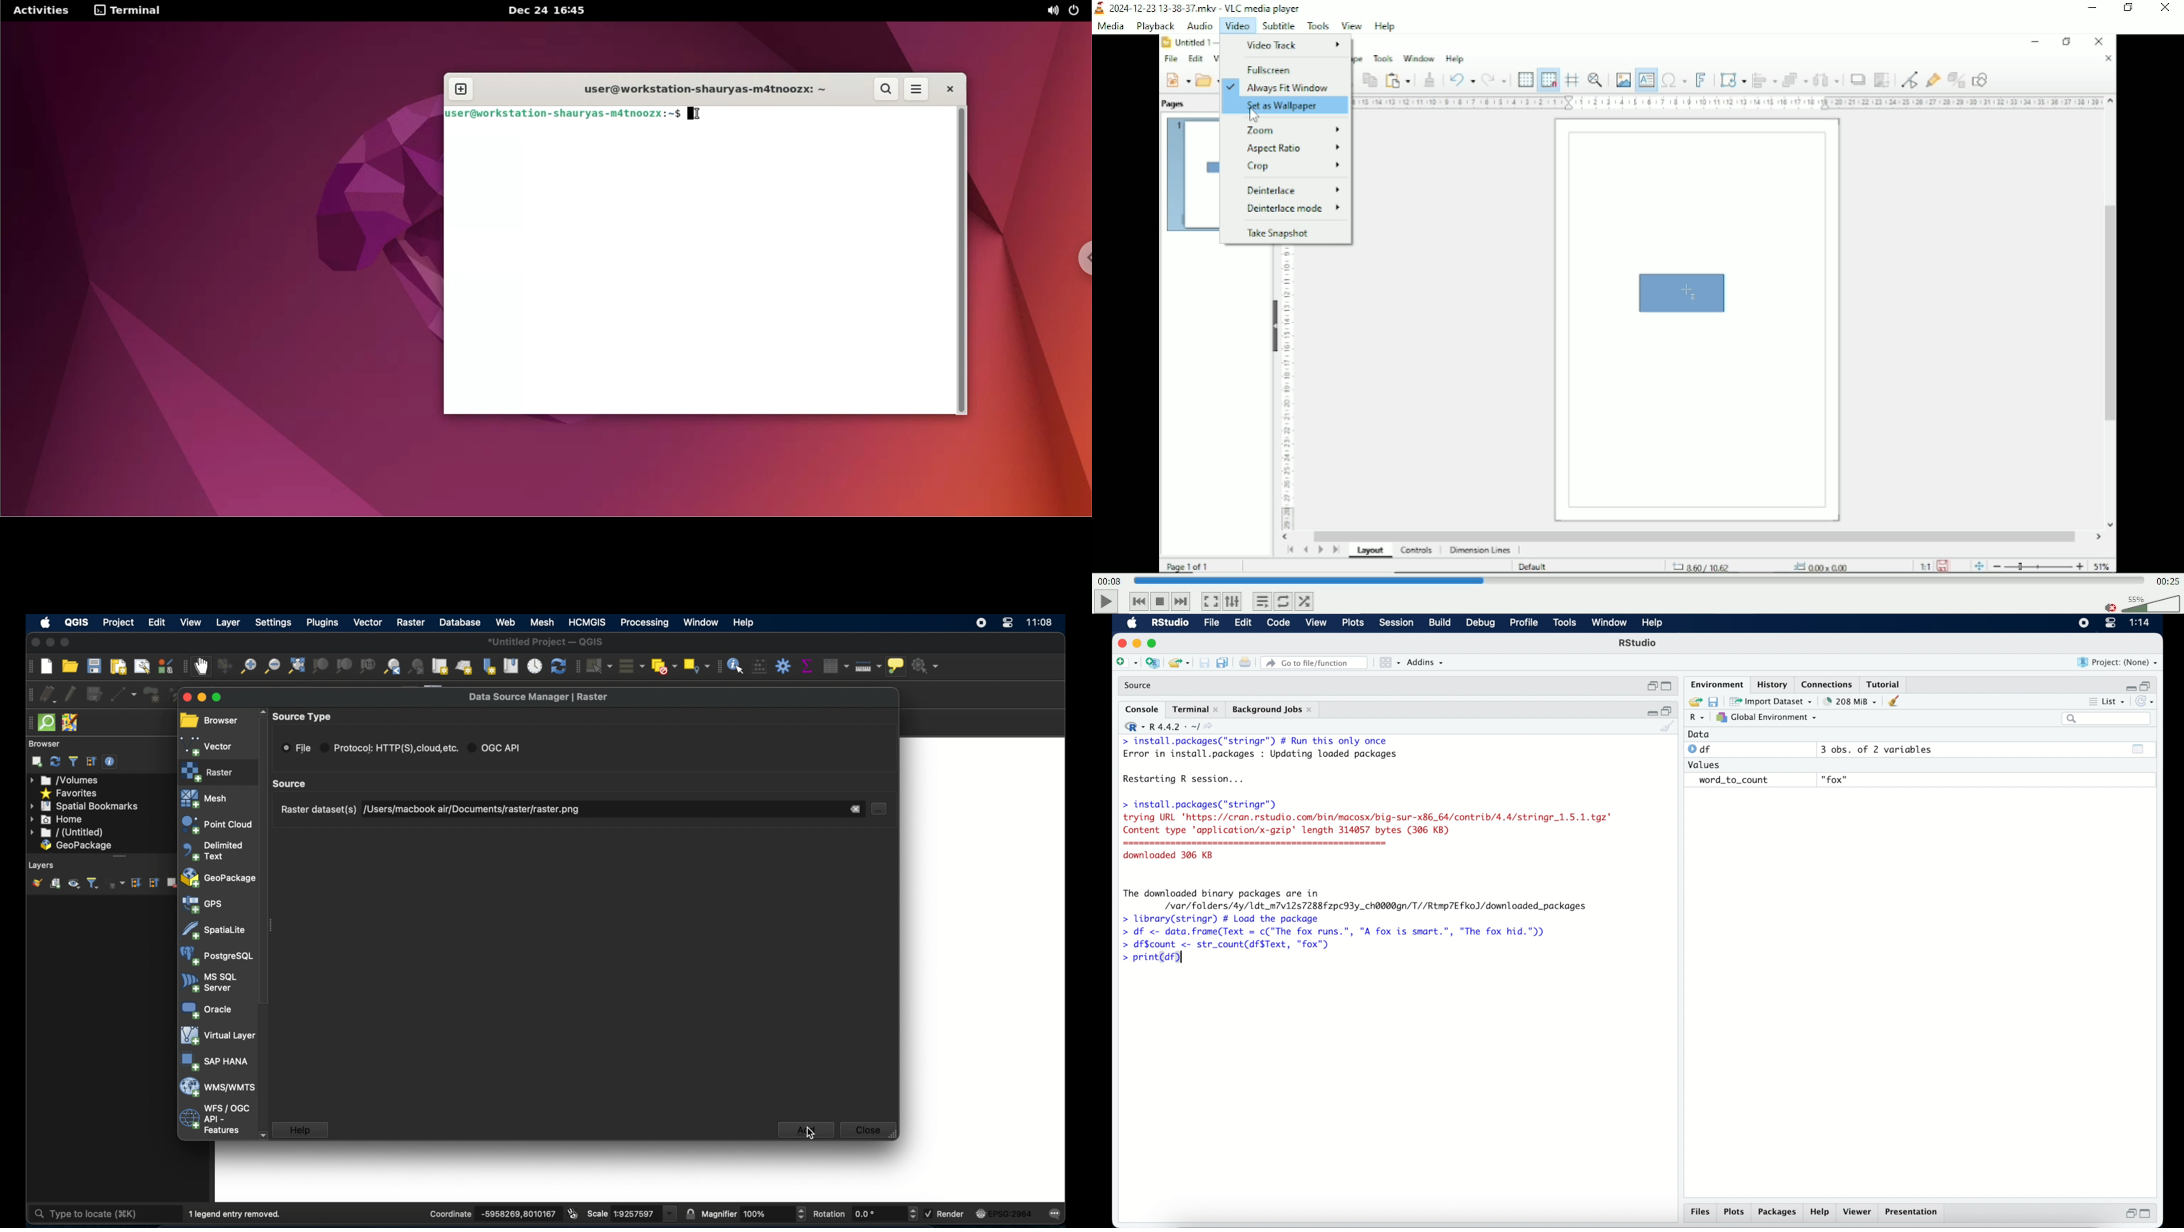 Image resolution: width=2184 pixels, height=1232 pixels. I want to click on list, so click(2109, 703).